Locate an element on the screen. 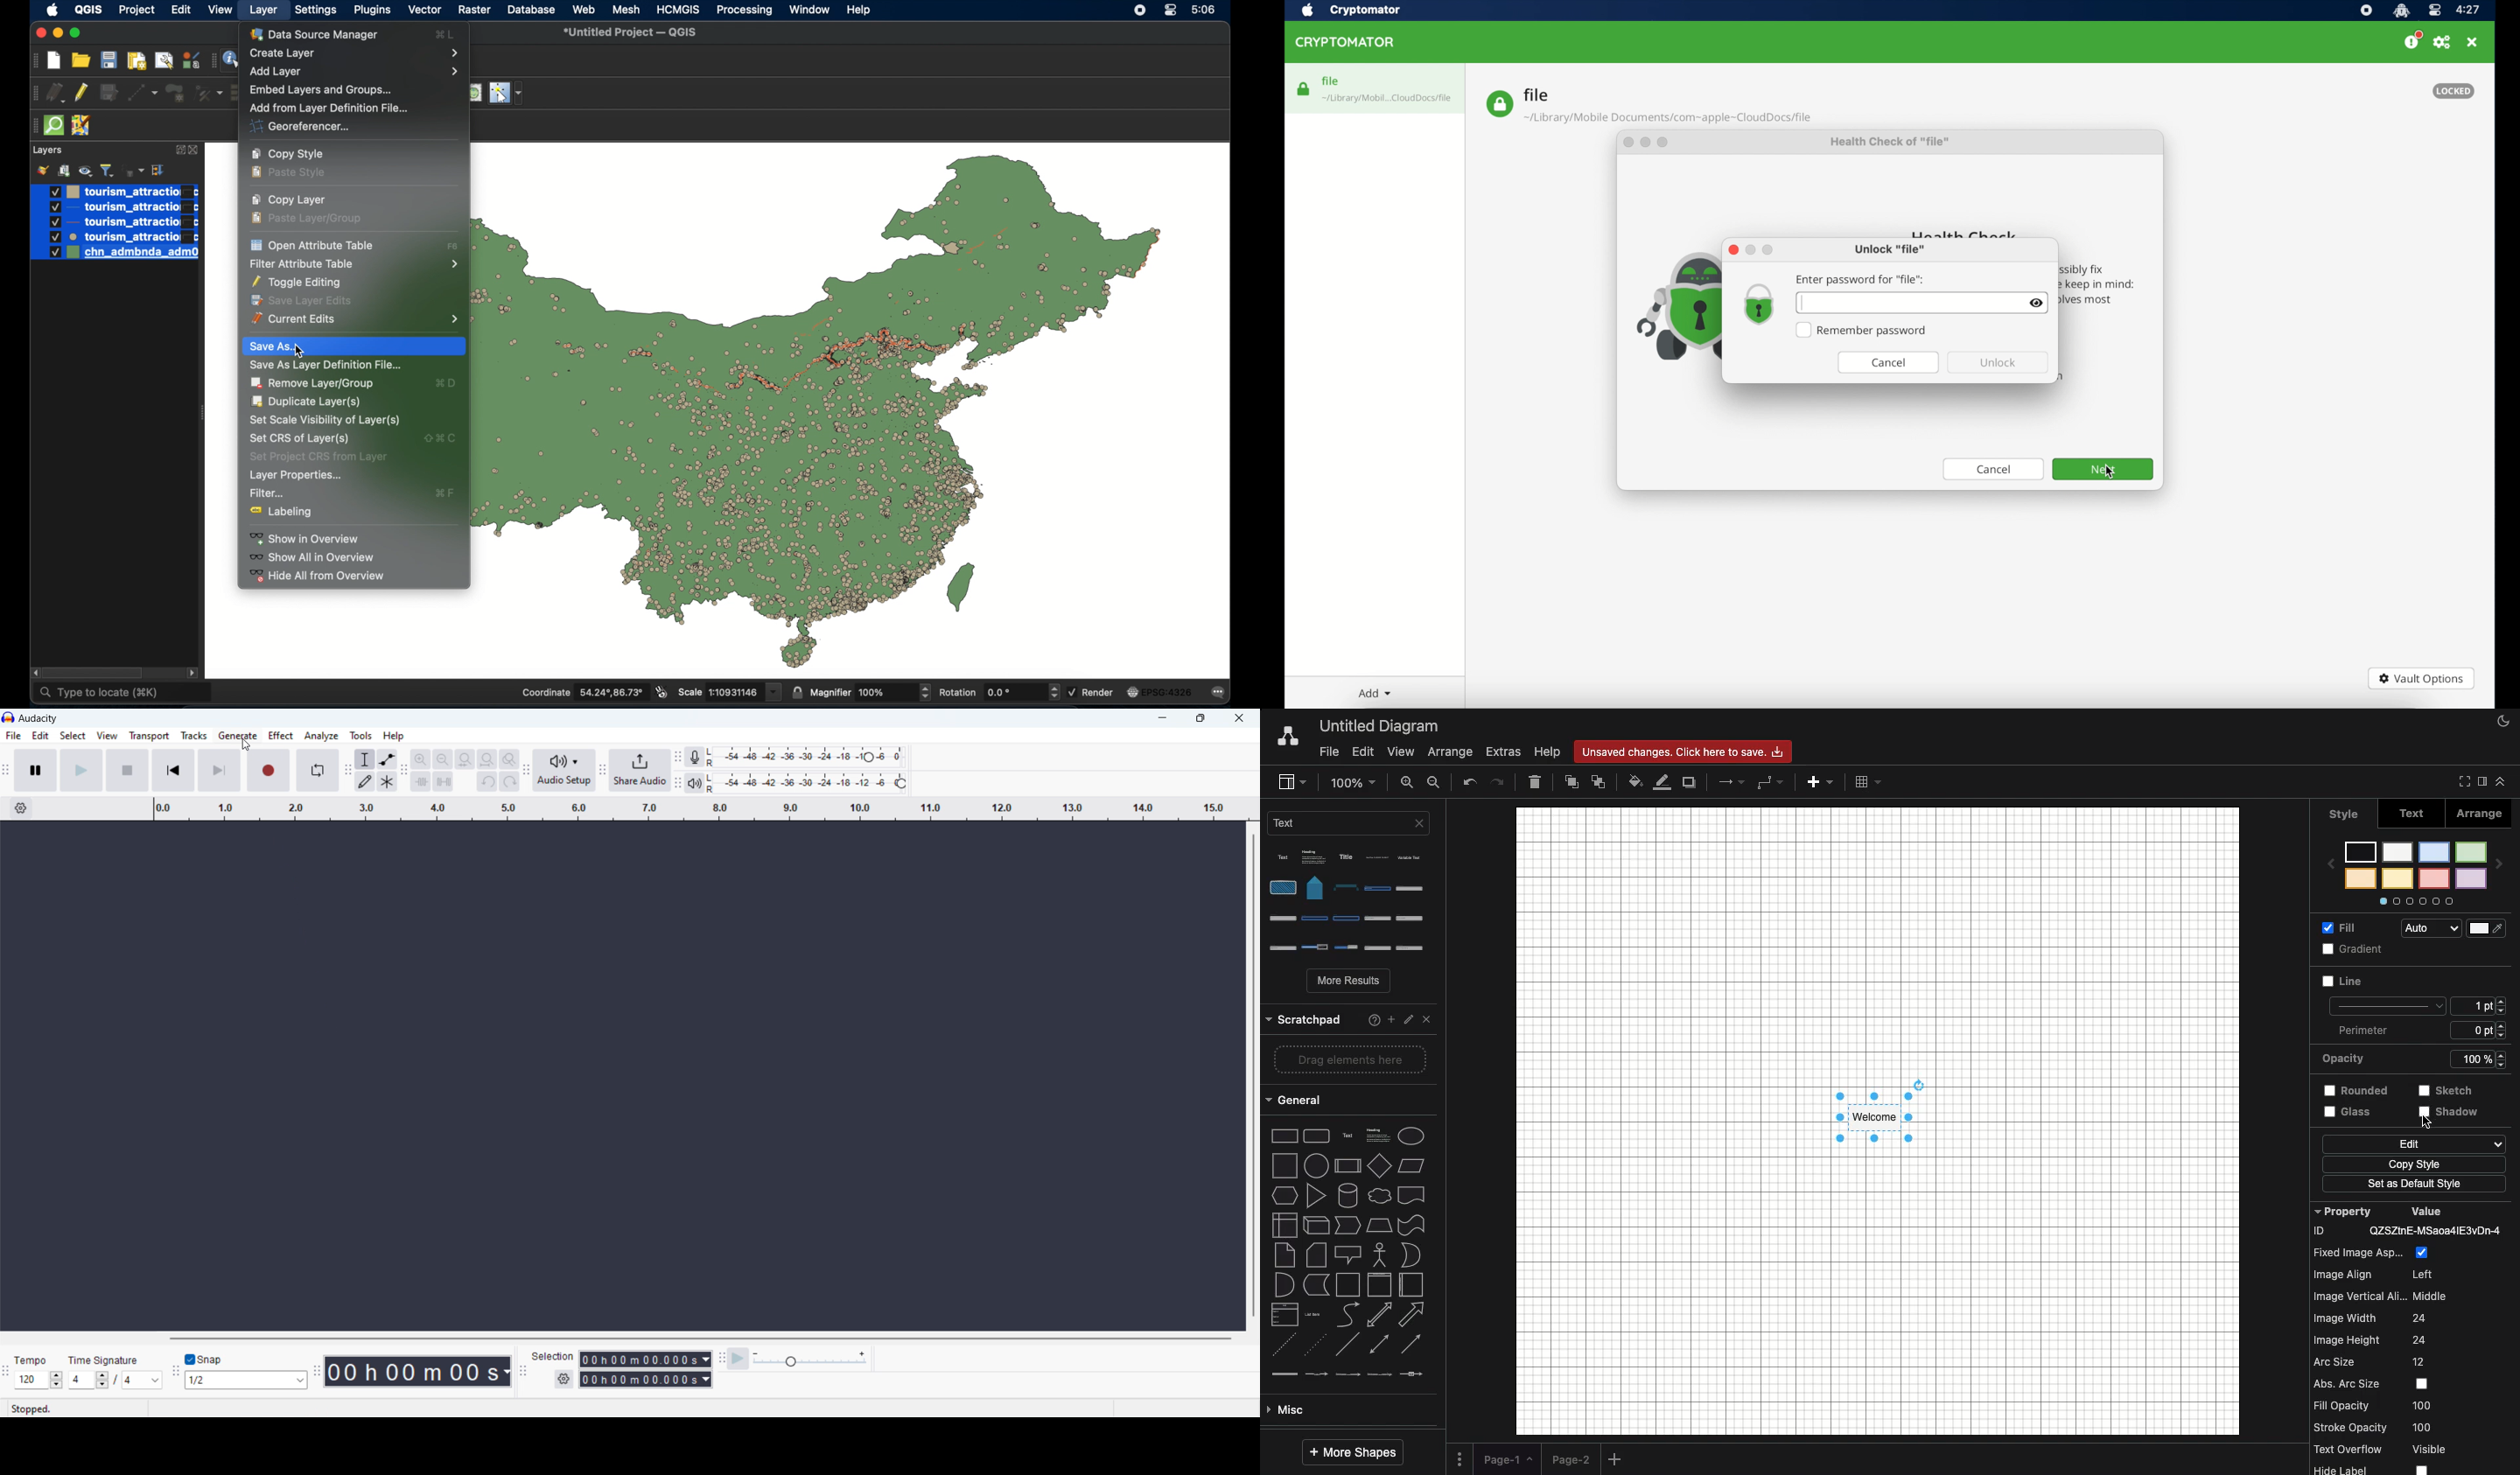  filter legend is located at coordinates (107, 171).